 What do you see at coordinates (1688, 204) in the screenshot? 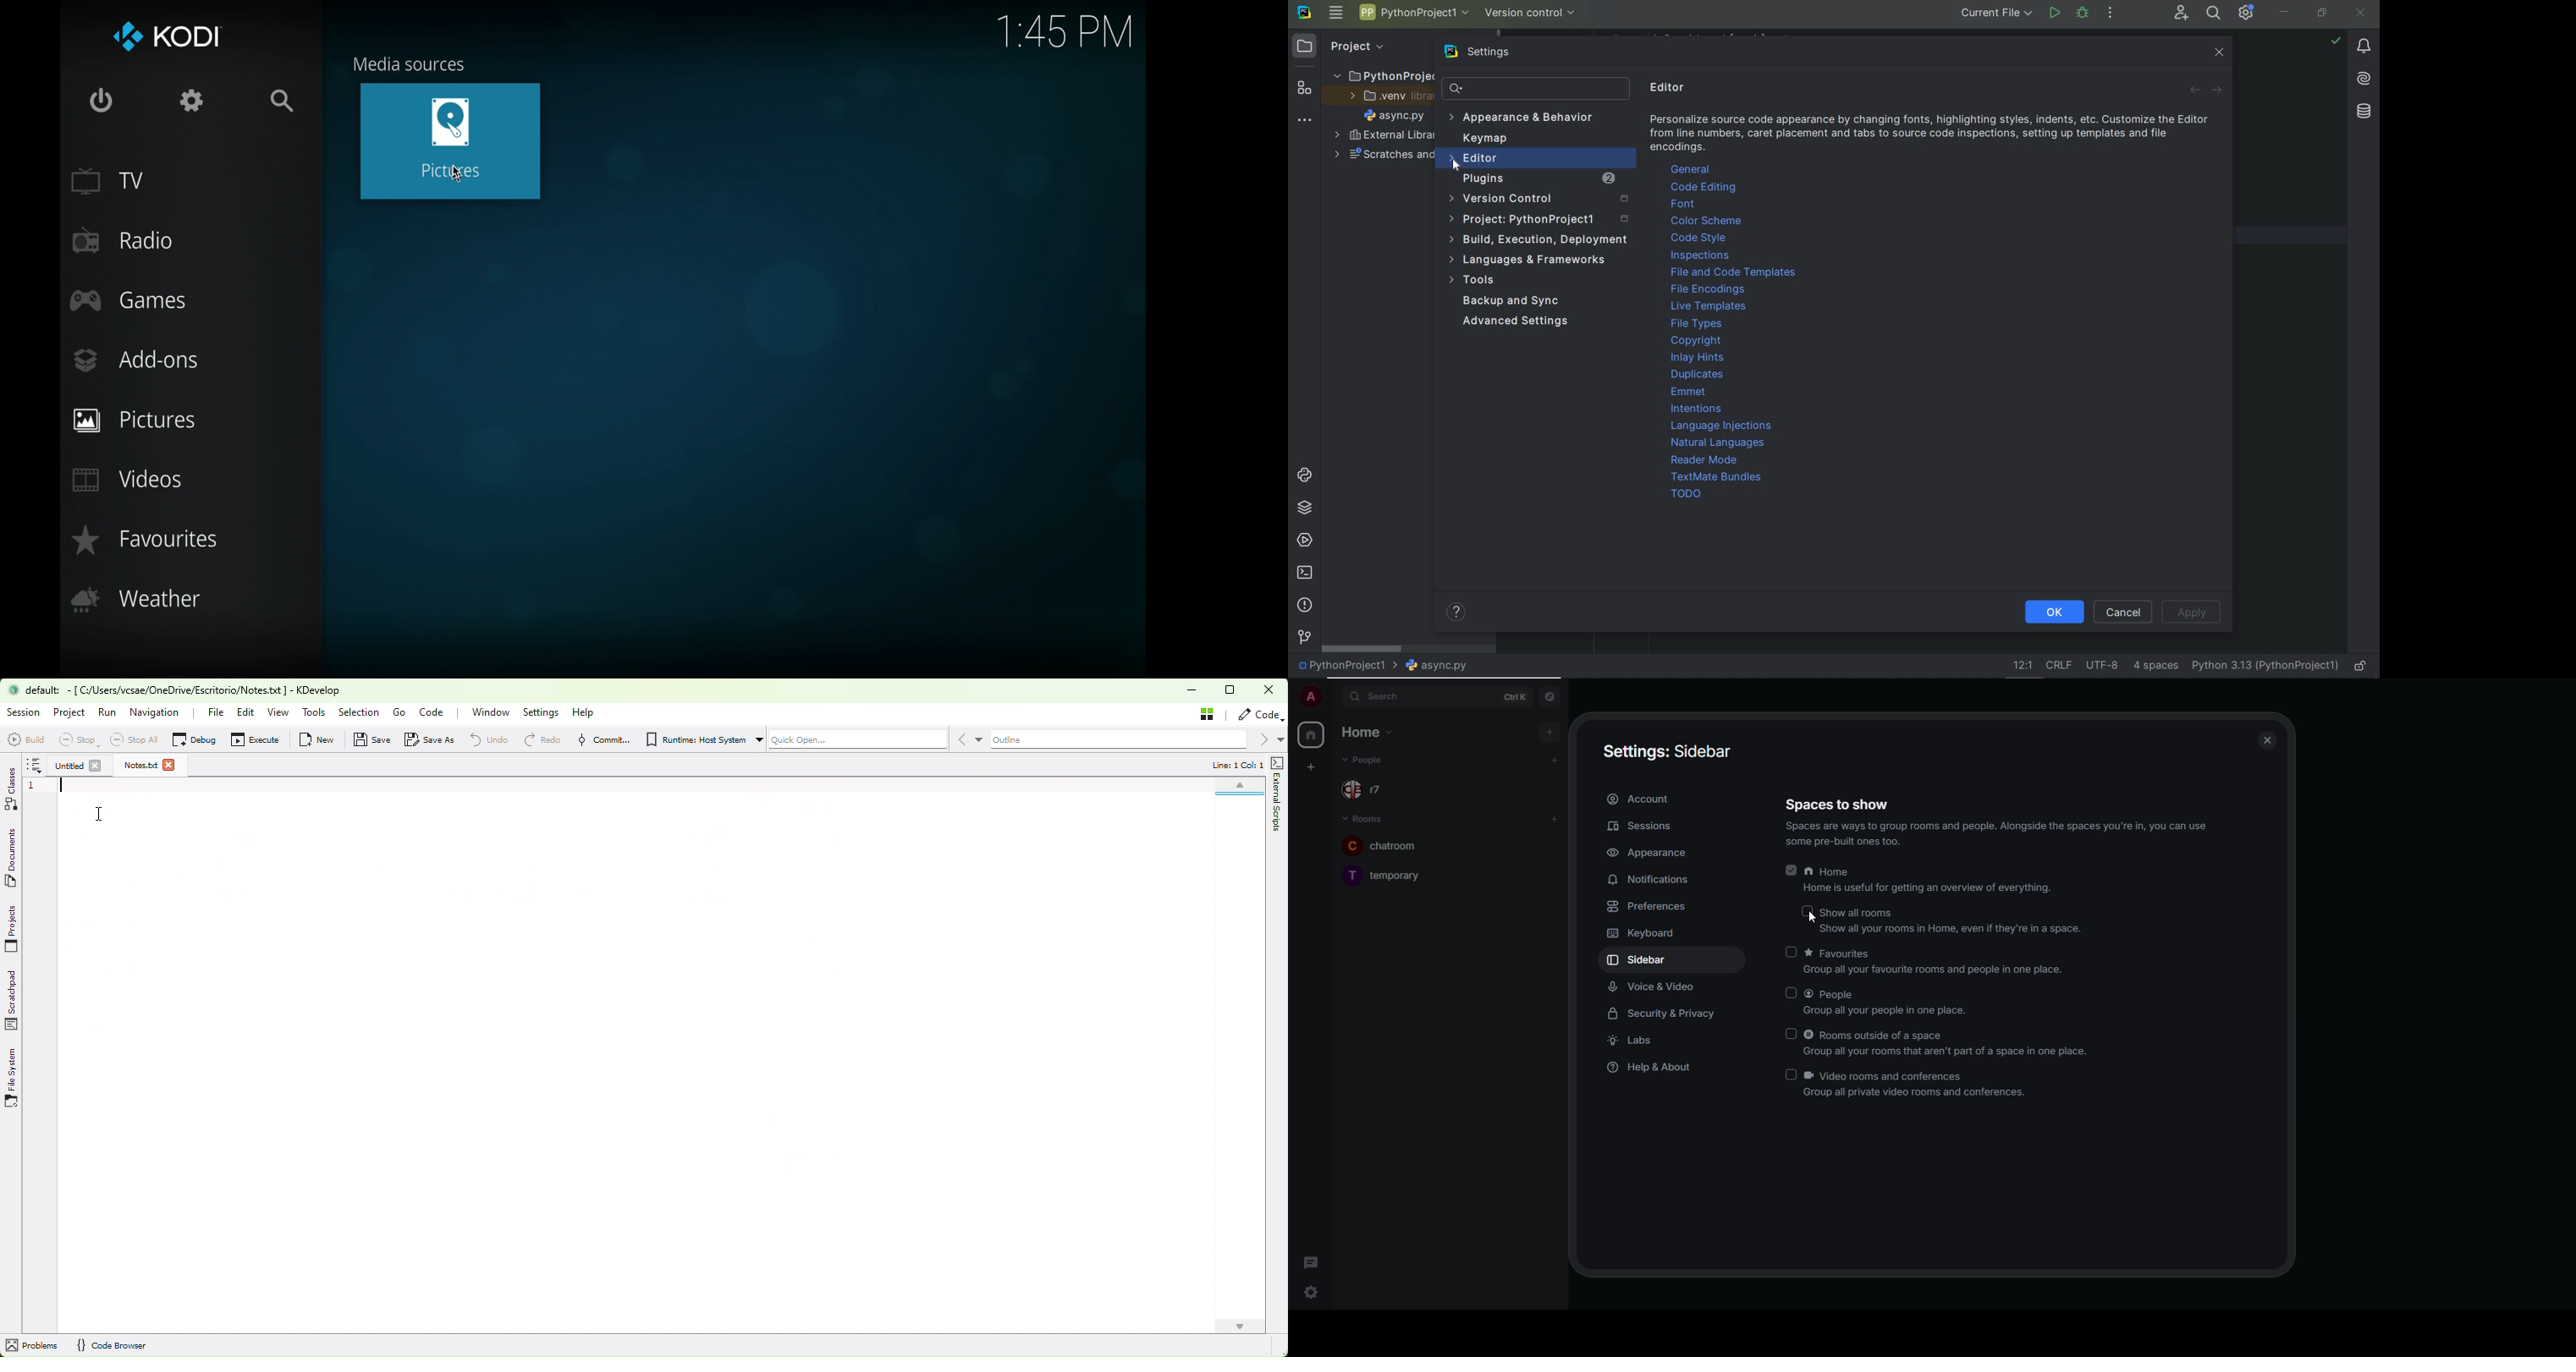
I see `font` at bounding box center [1688, 204].